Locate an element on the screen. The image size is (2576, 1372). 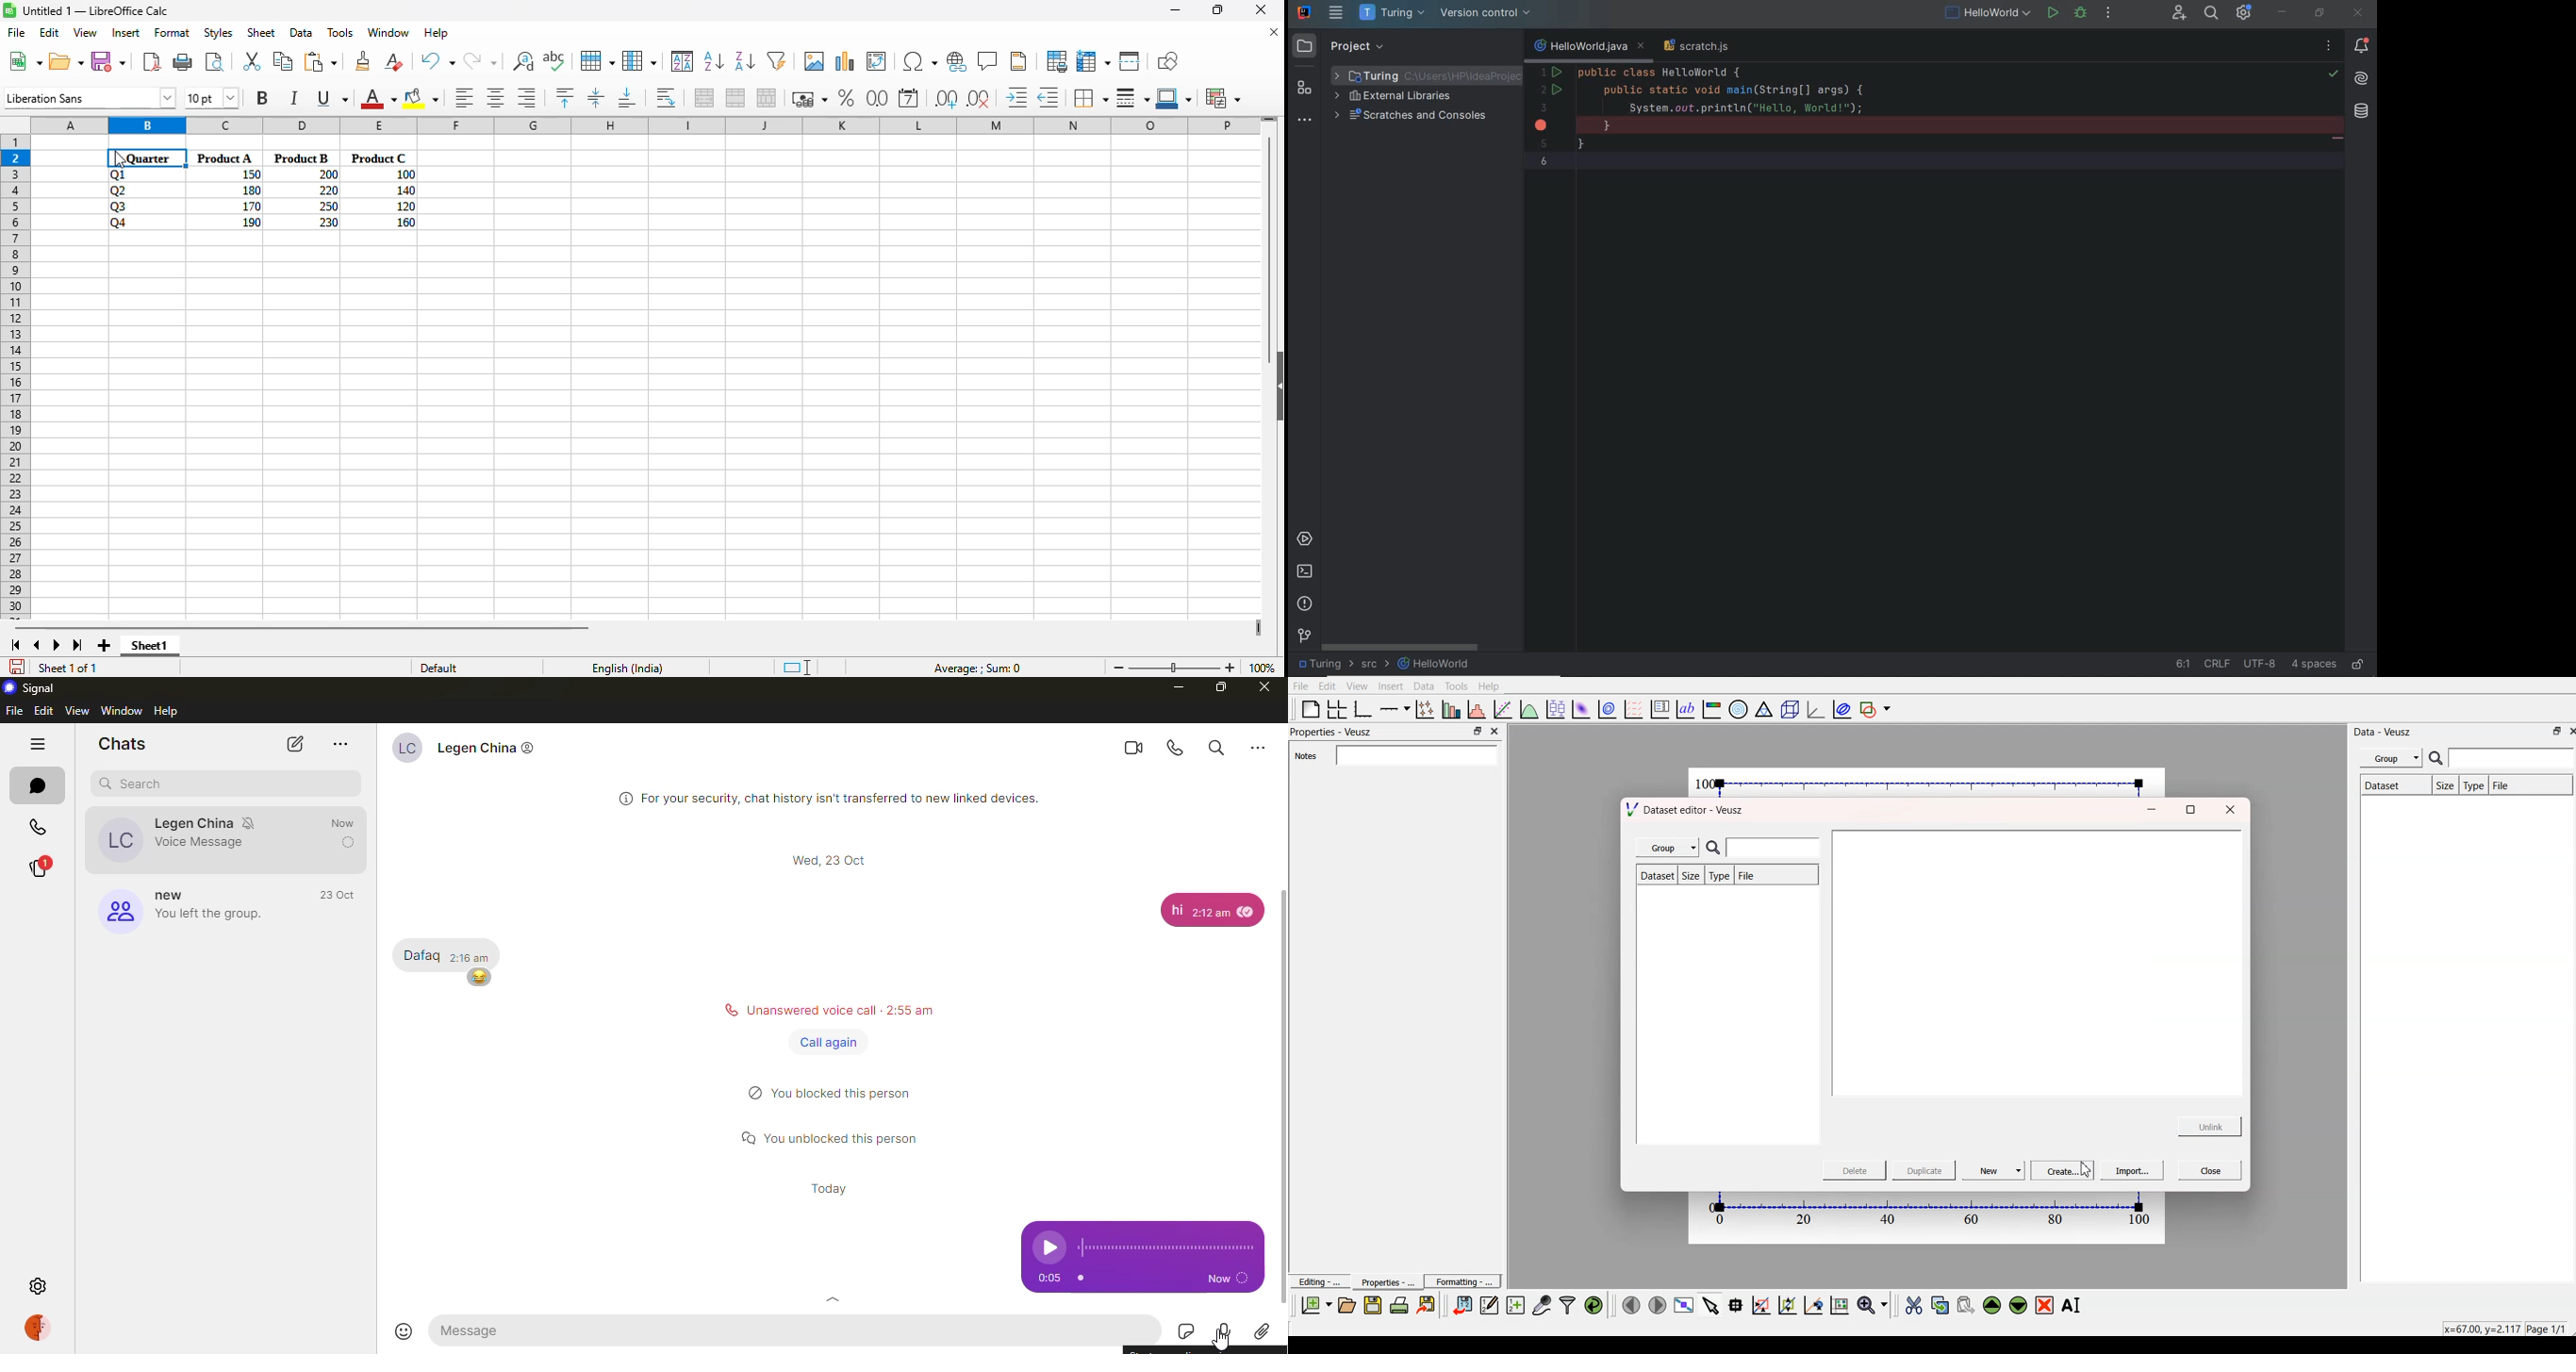
click to save the document is located at coordinates (17, 667).